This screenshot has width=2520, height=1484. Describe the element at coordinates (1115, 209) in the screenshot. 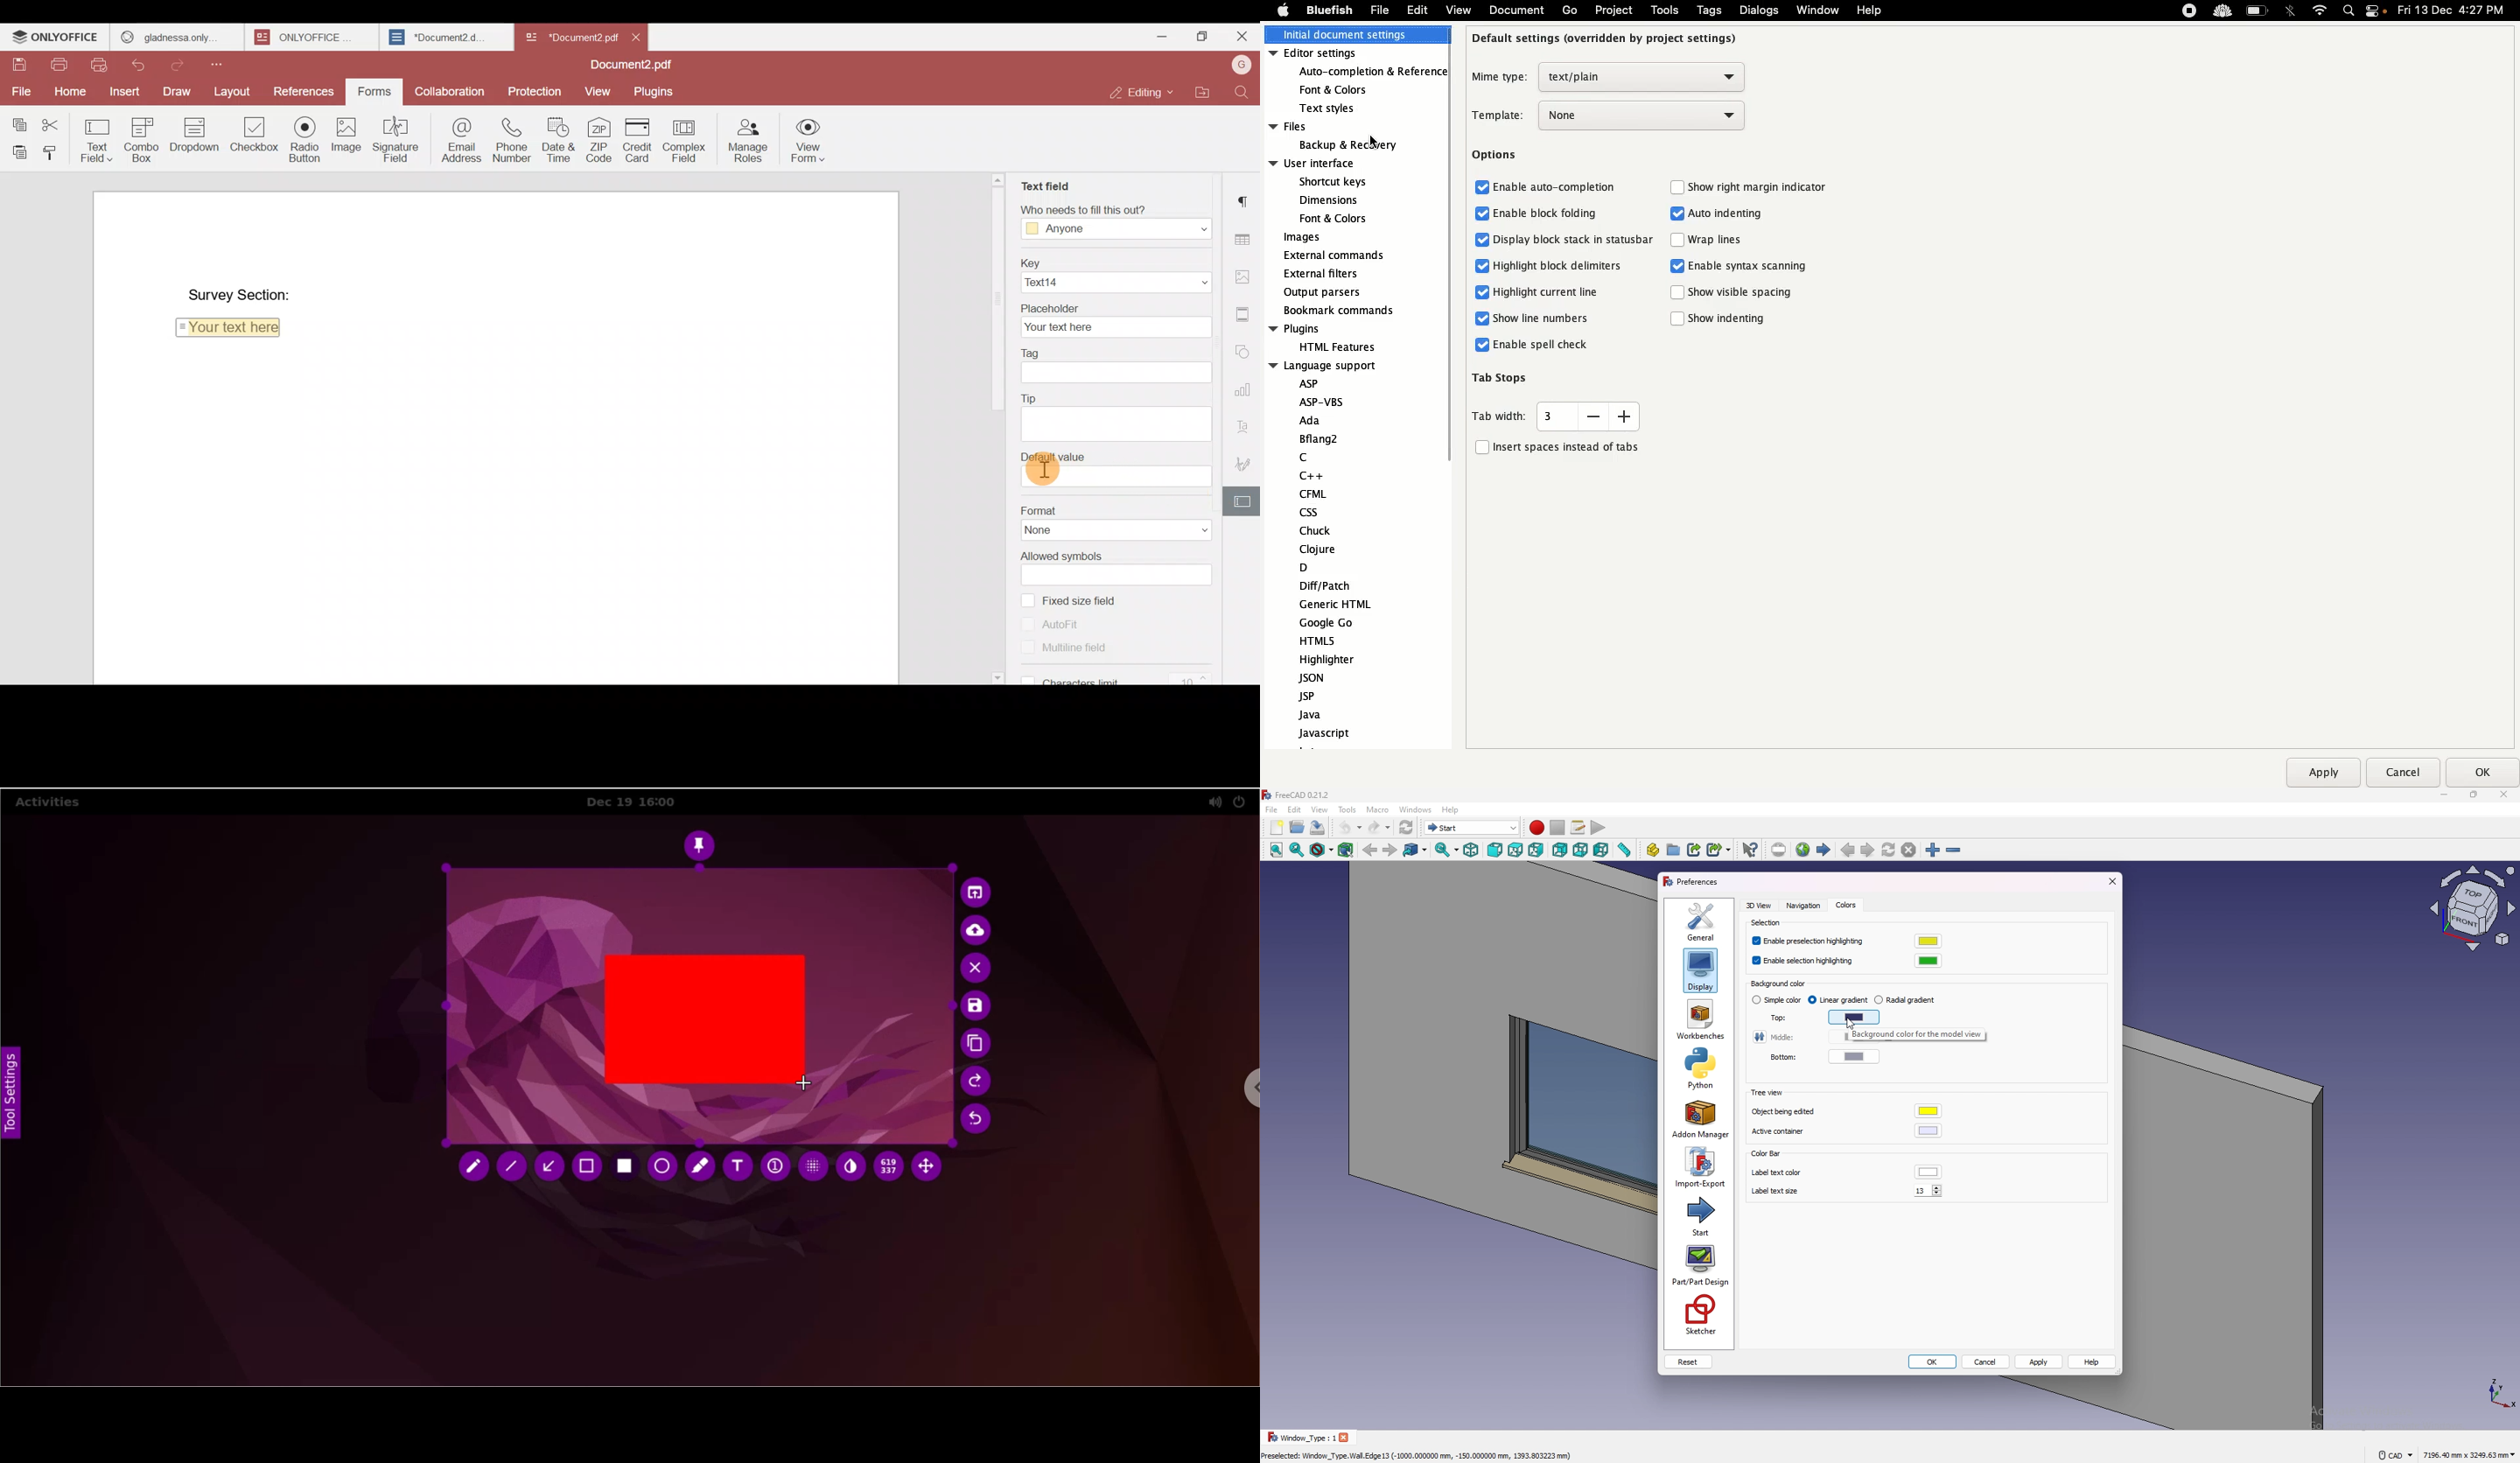

I see `‘Who needs to fill this out?` at that location.